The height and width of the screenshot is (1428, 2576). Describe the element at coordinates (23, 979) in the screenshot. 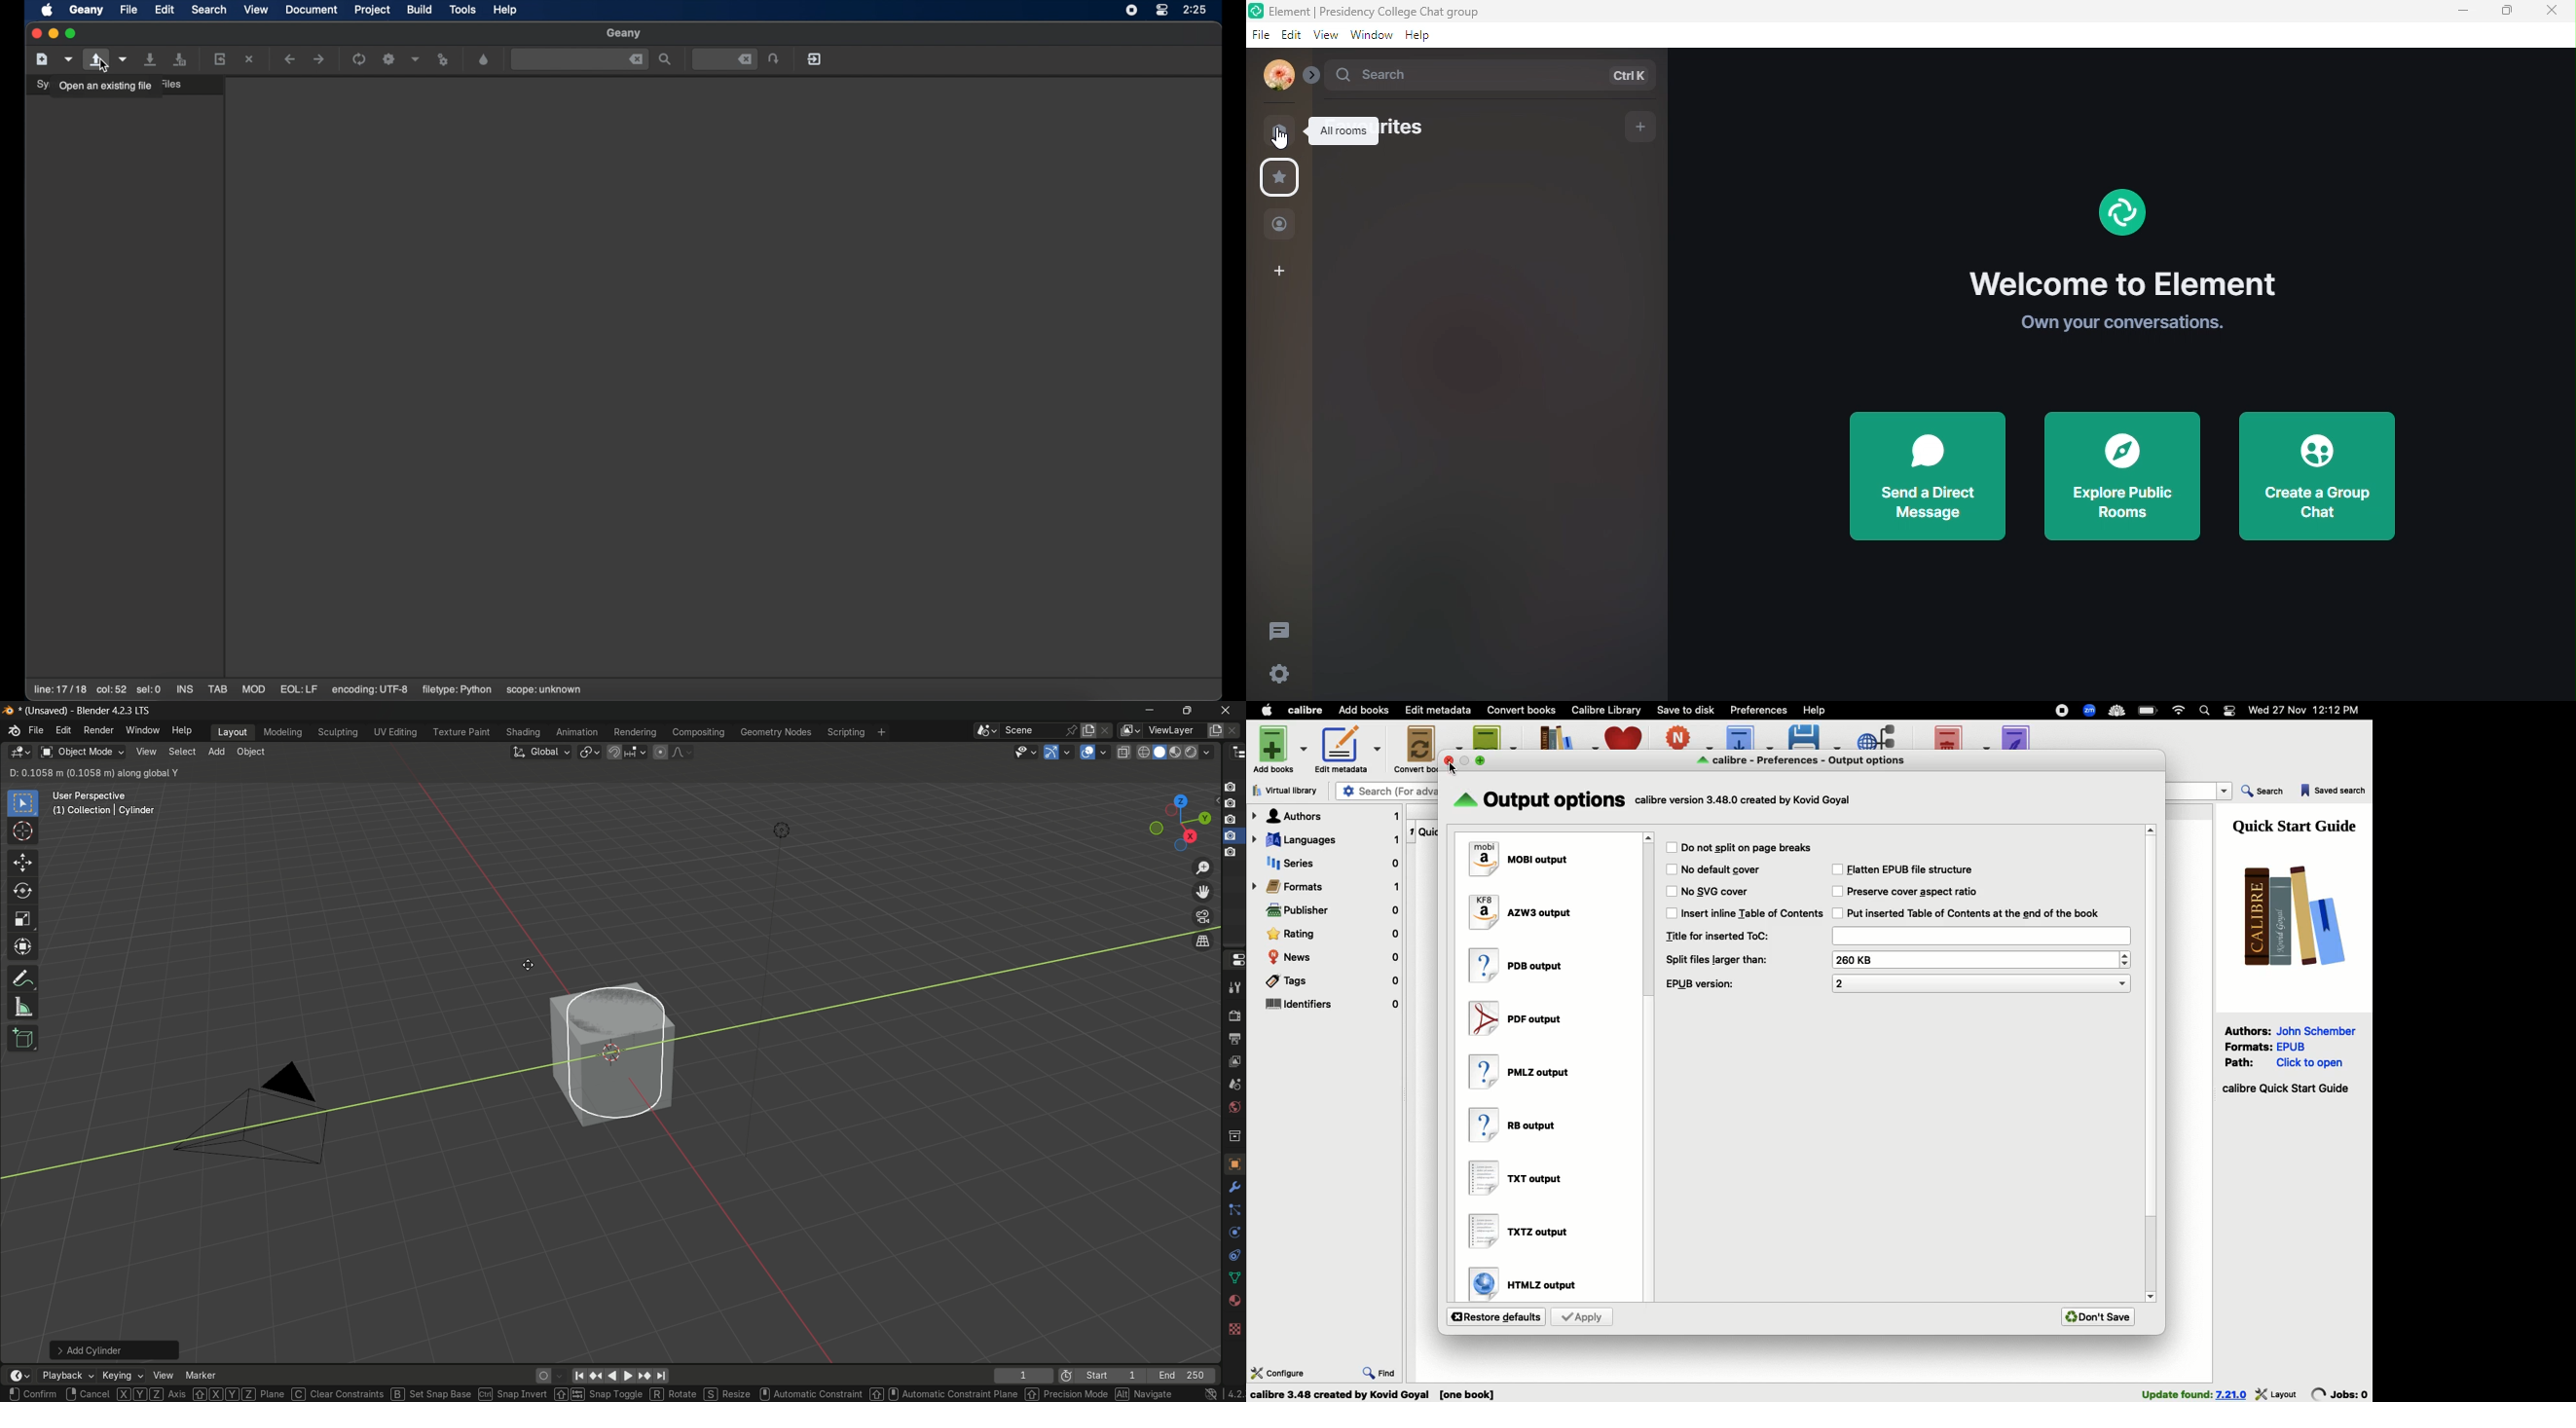

I see `annotate` at that location.